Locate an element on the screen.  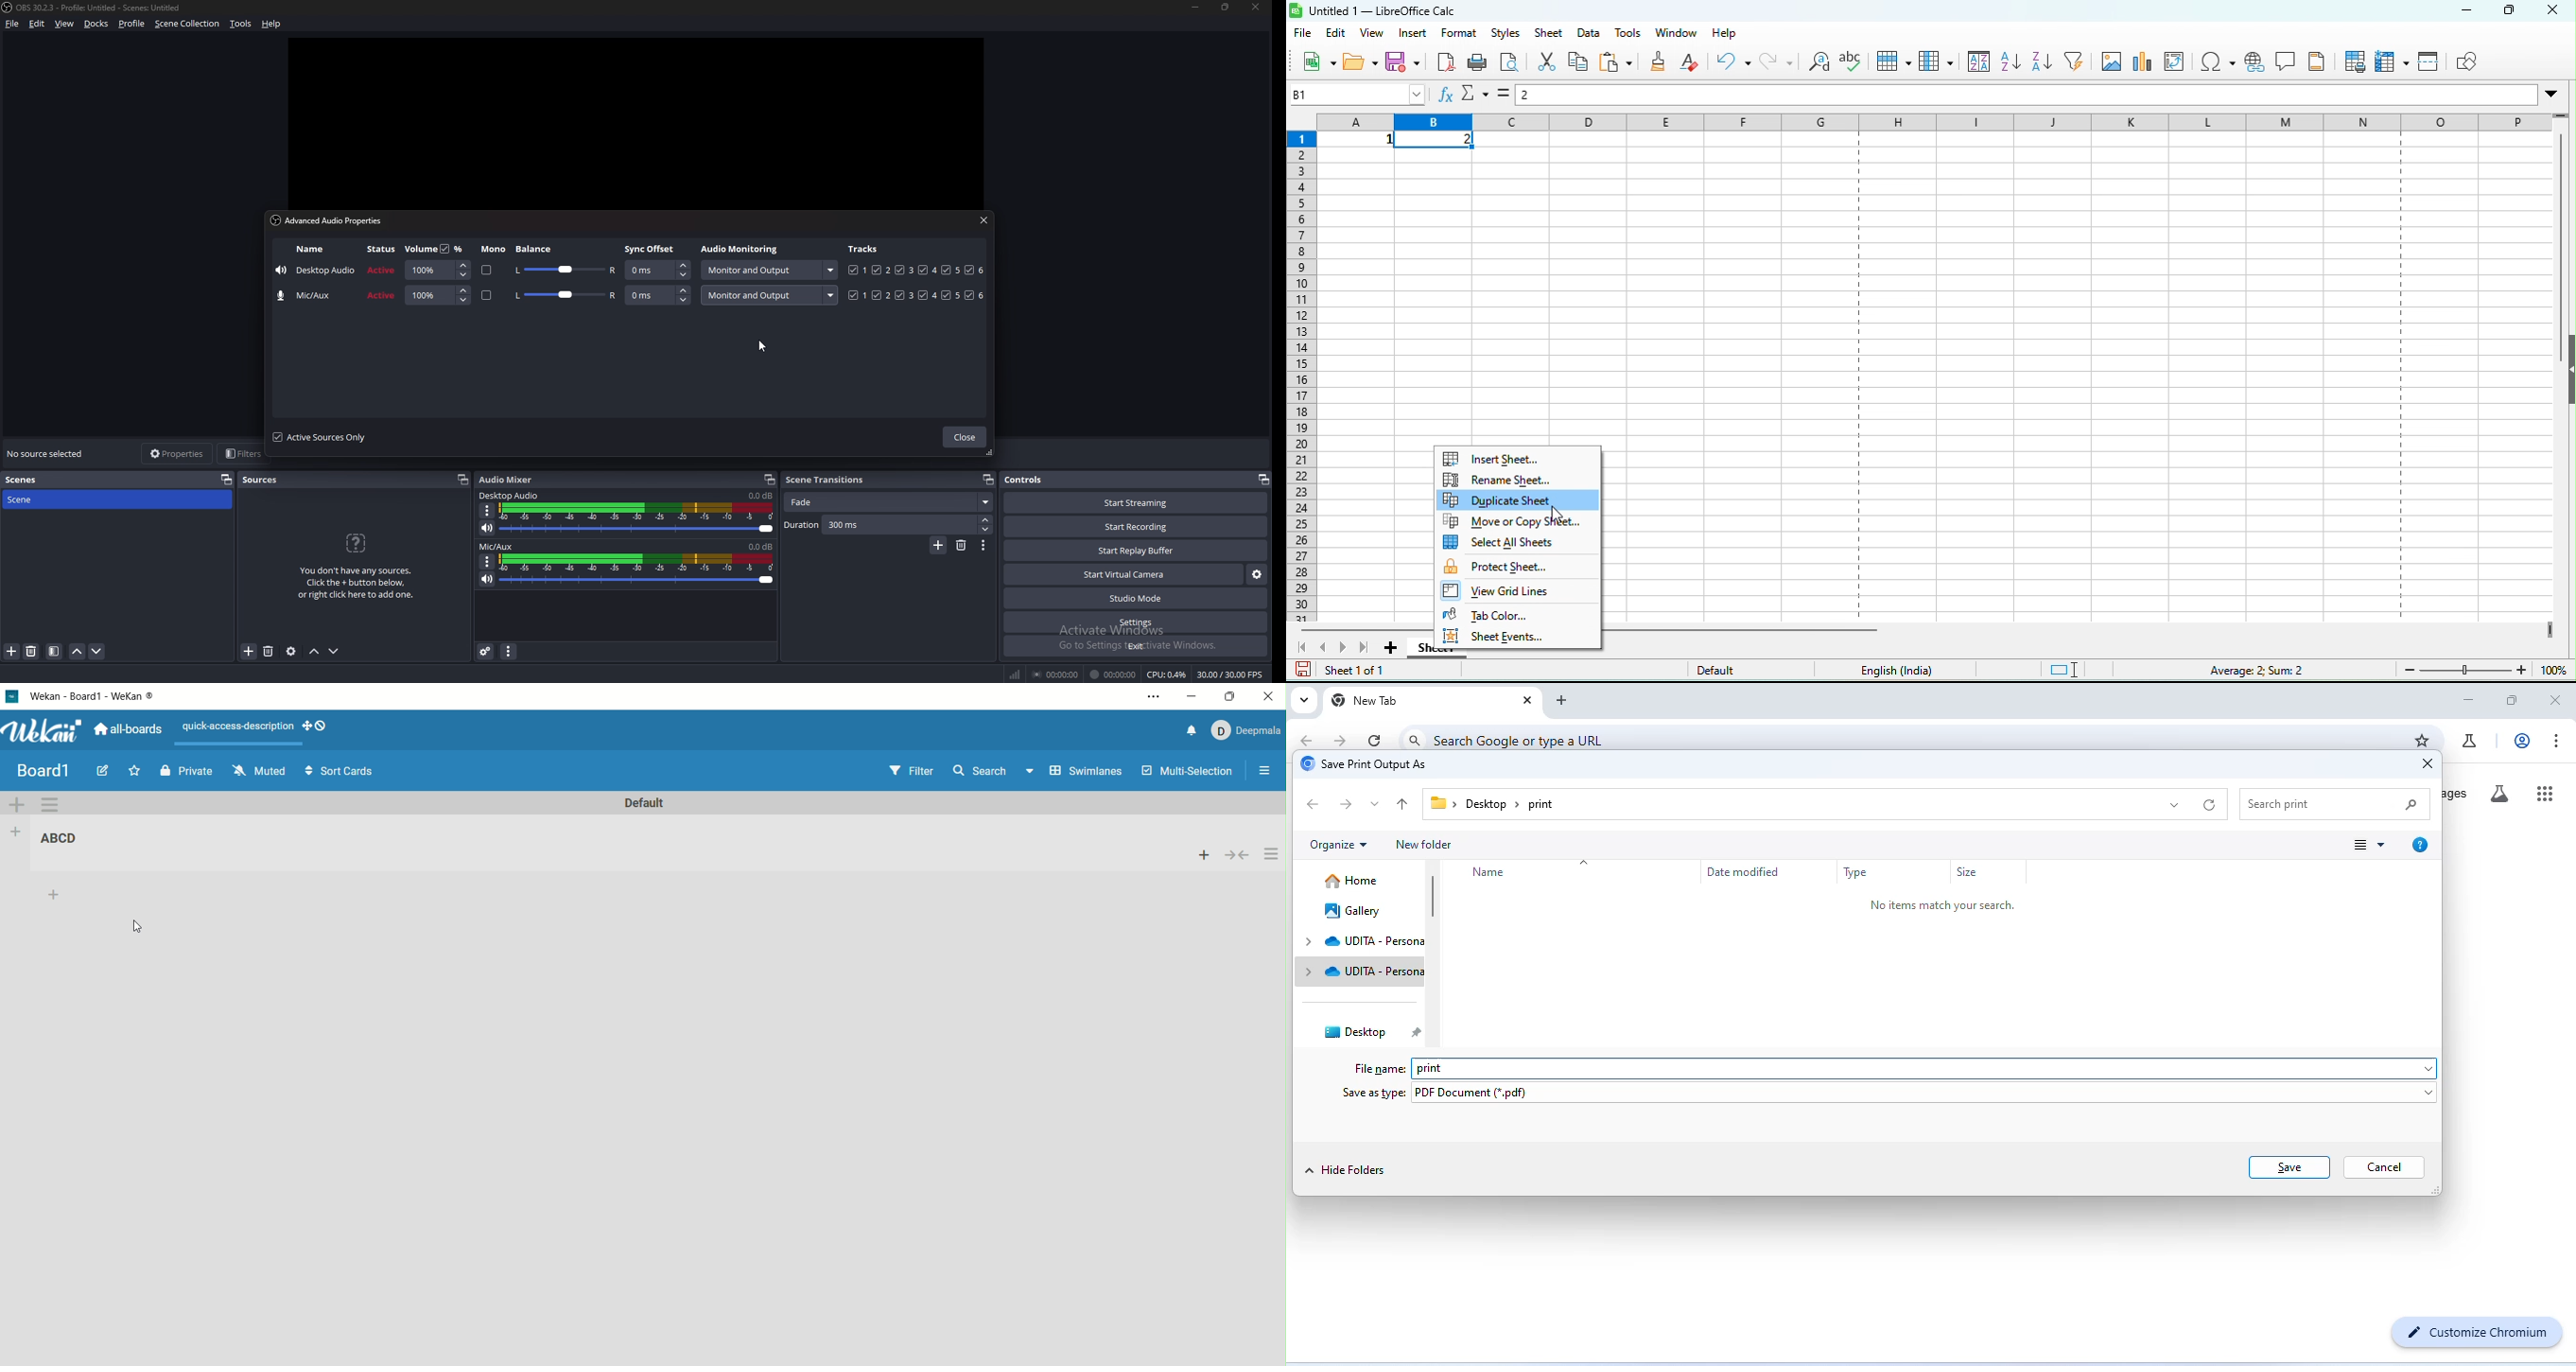
mute is located at coordinates (488, 579).